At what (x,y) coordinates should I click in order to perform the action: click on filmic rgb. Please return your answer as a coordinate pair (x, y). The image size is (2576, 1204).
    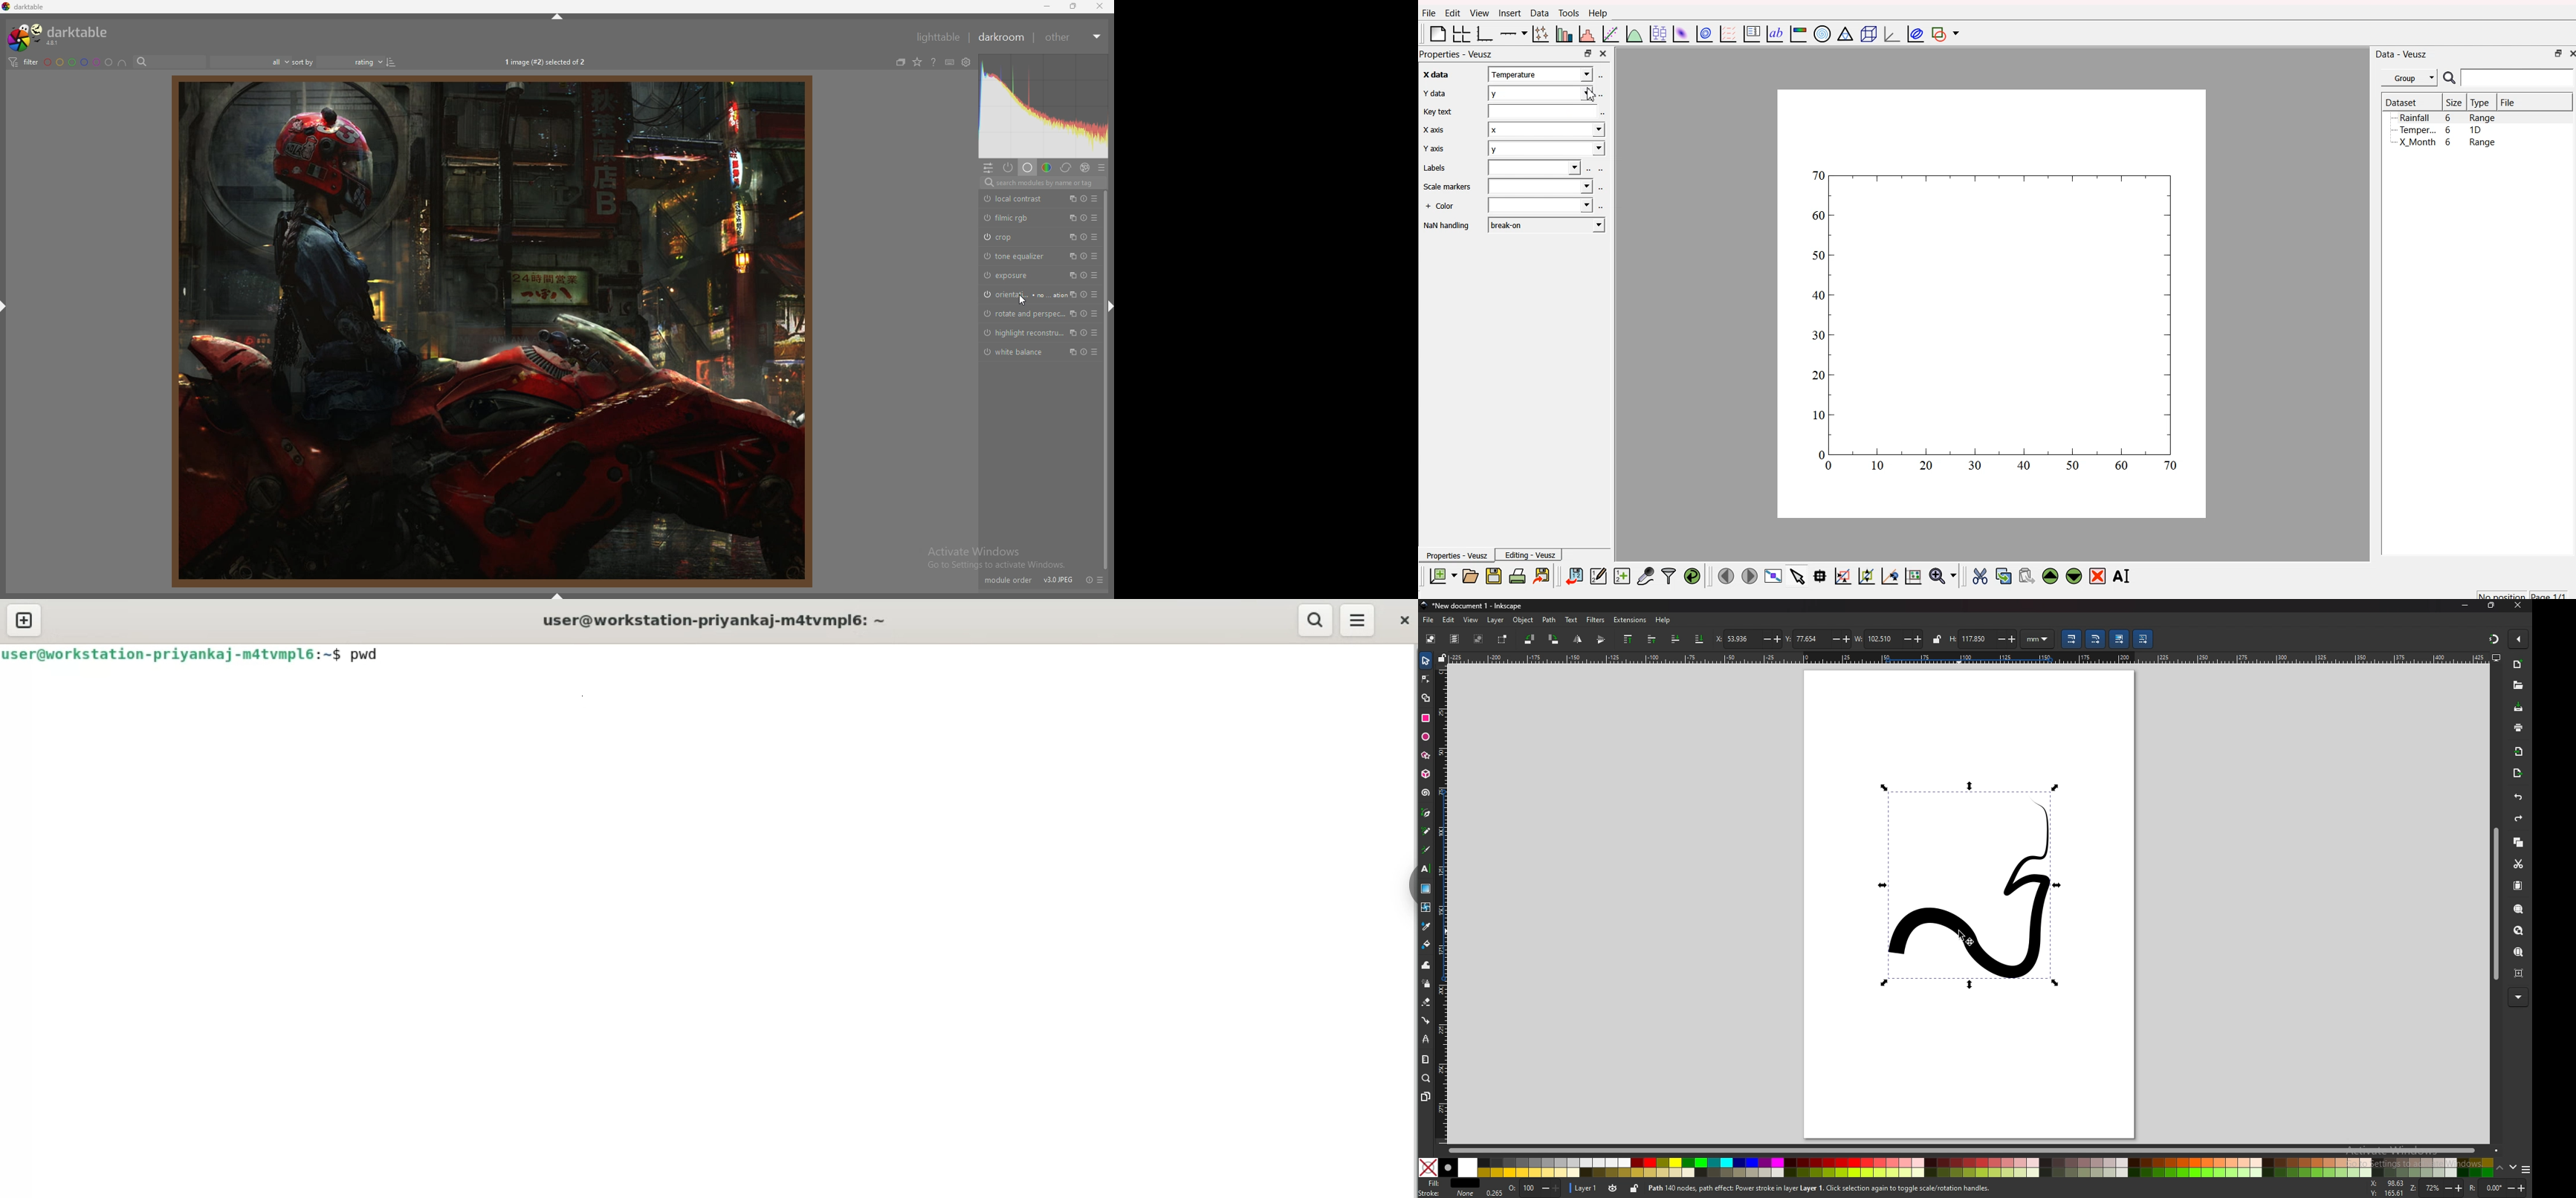
    Looking at the image, I should click on (1007, 218).